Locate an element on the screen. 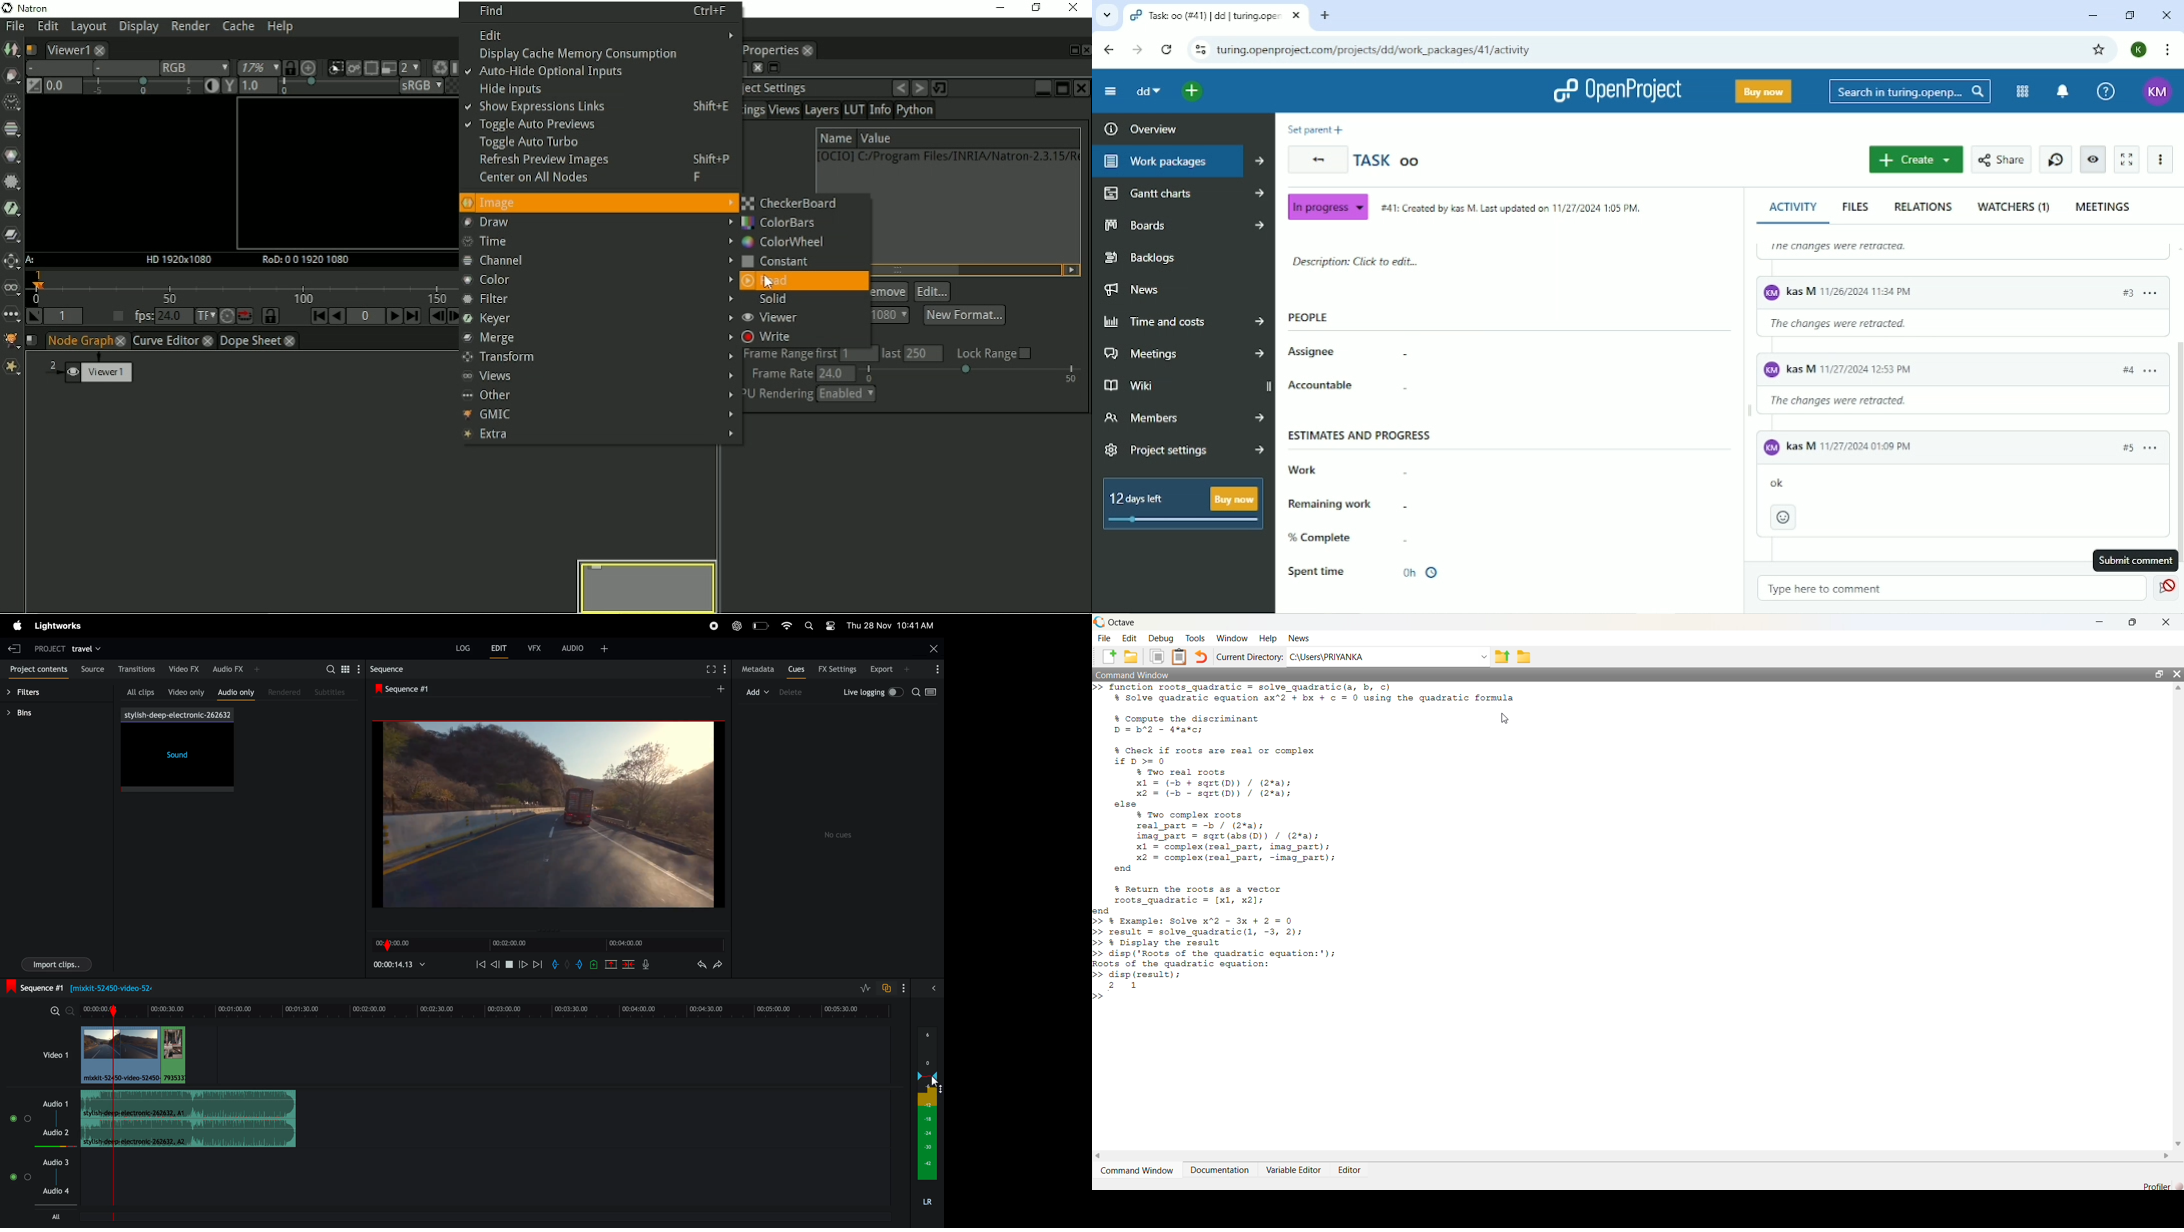 This screenshot has width=2184, height=1232. RGB is located at coordinates (191, 67).